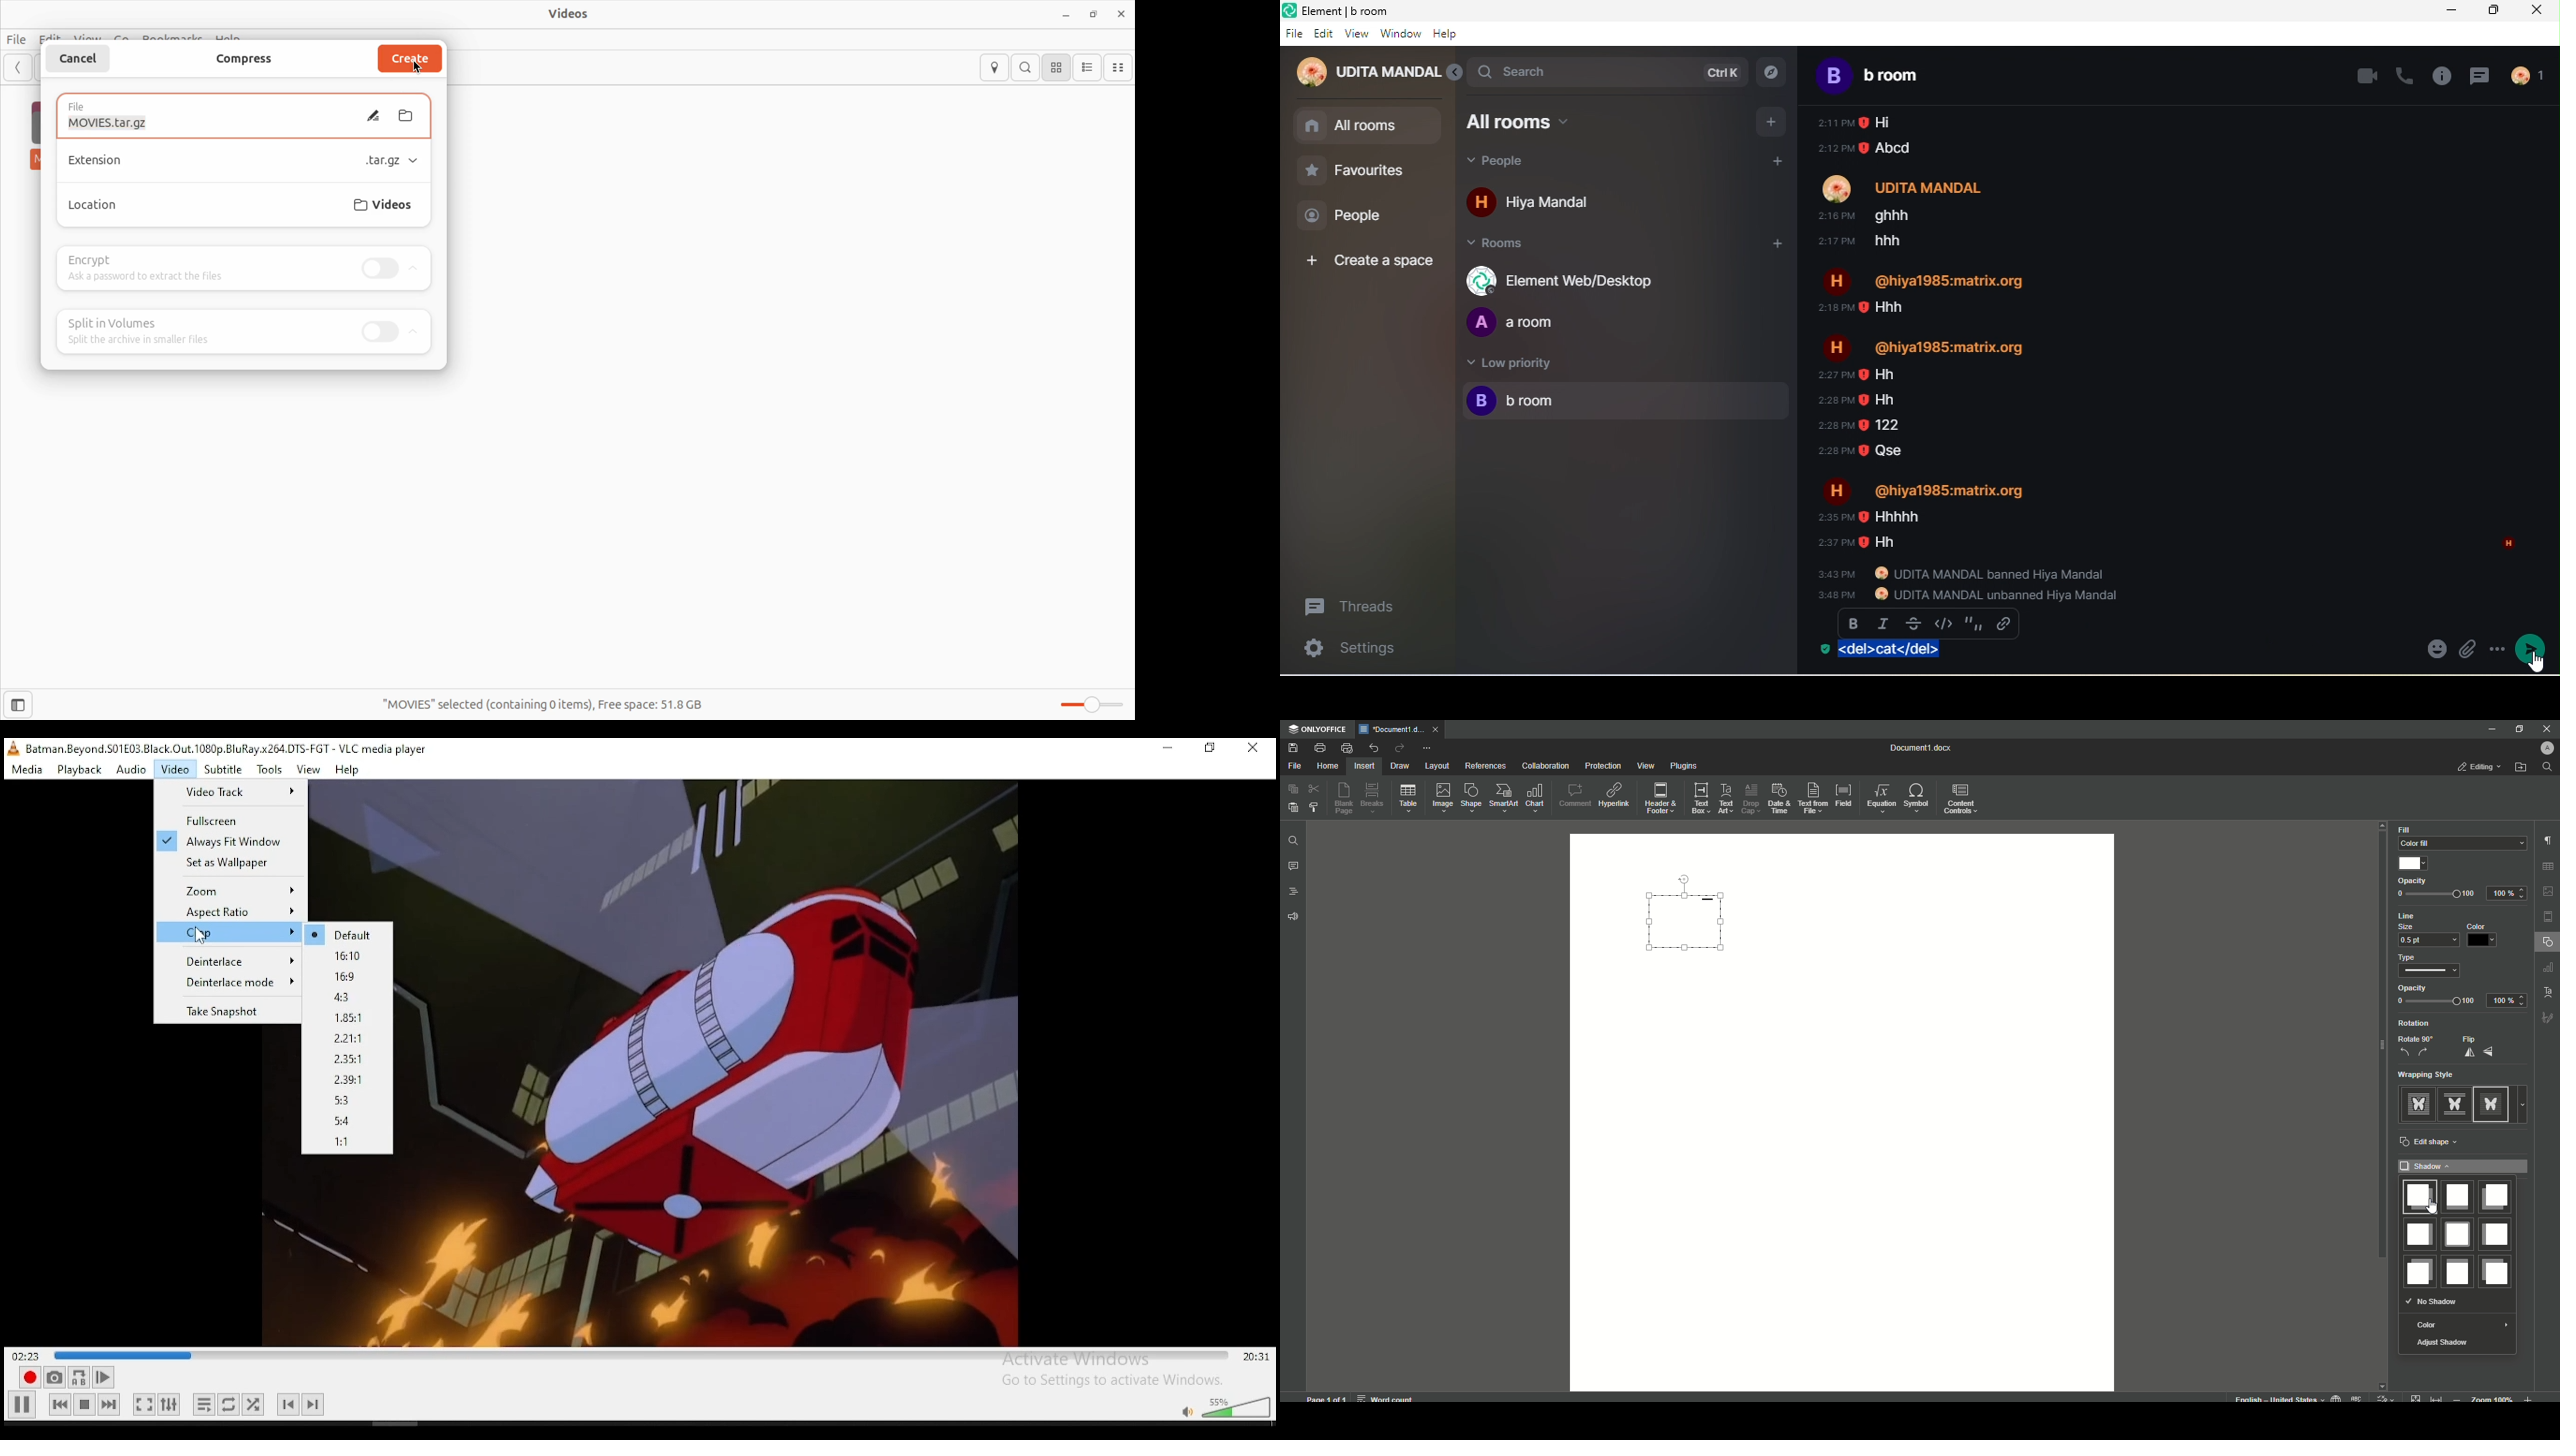  Describe the element at coordinates (306, 769) in the screenshot. I see `view` at that location.